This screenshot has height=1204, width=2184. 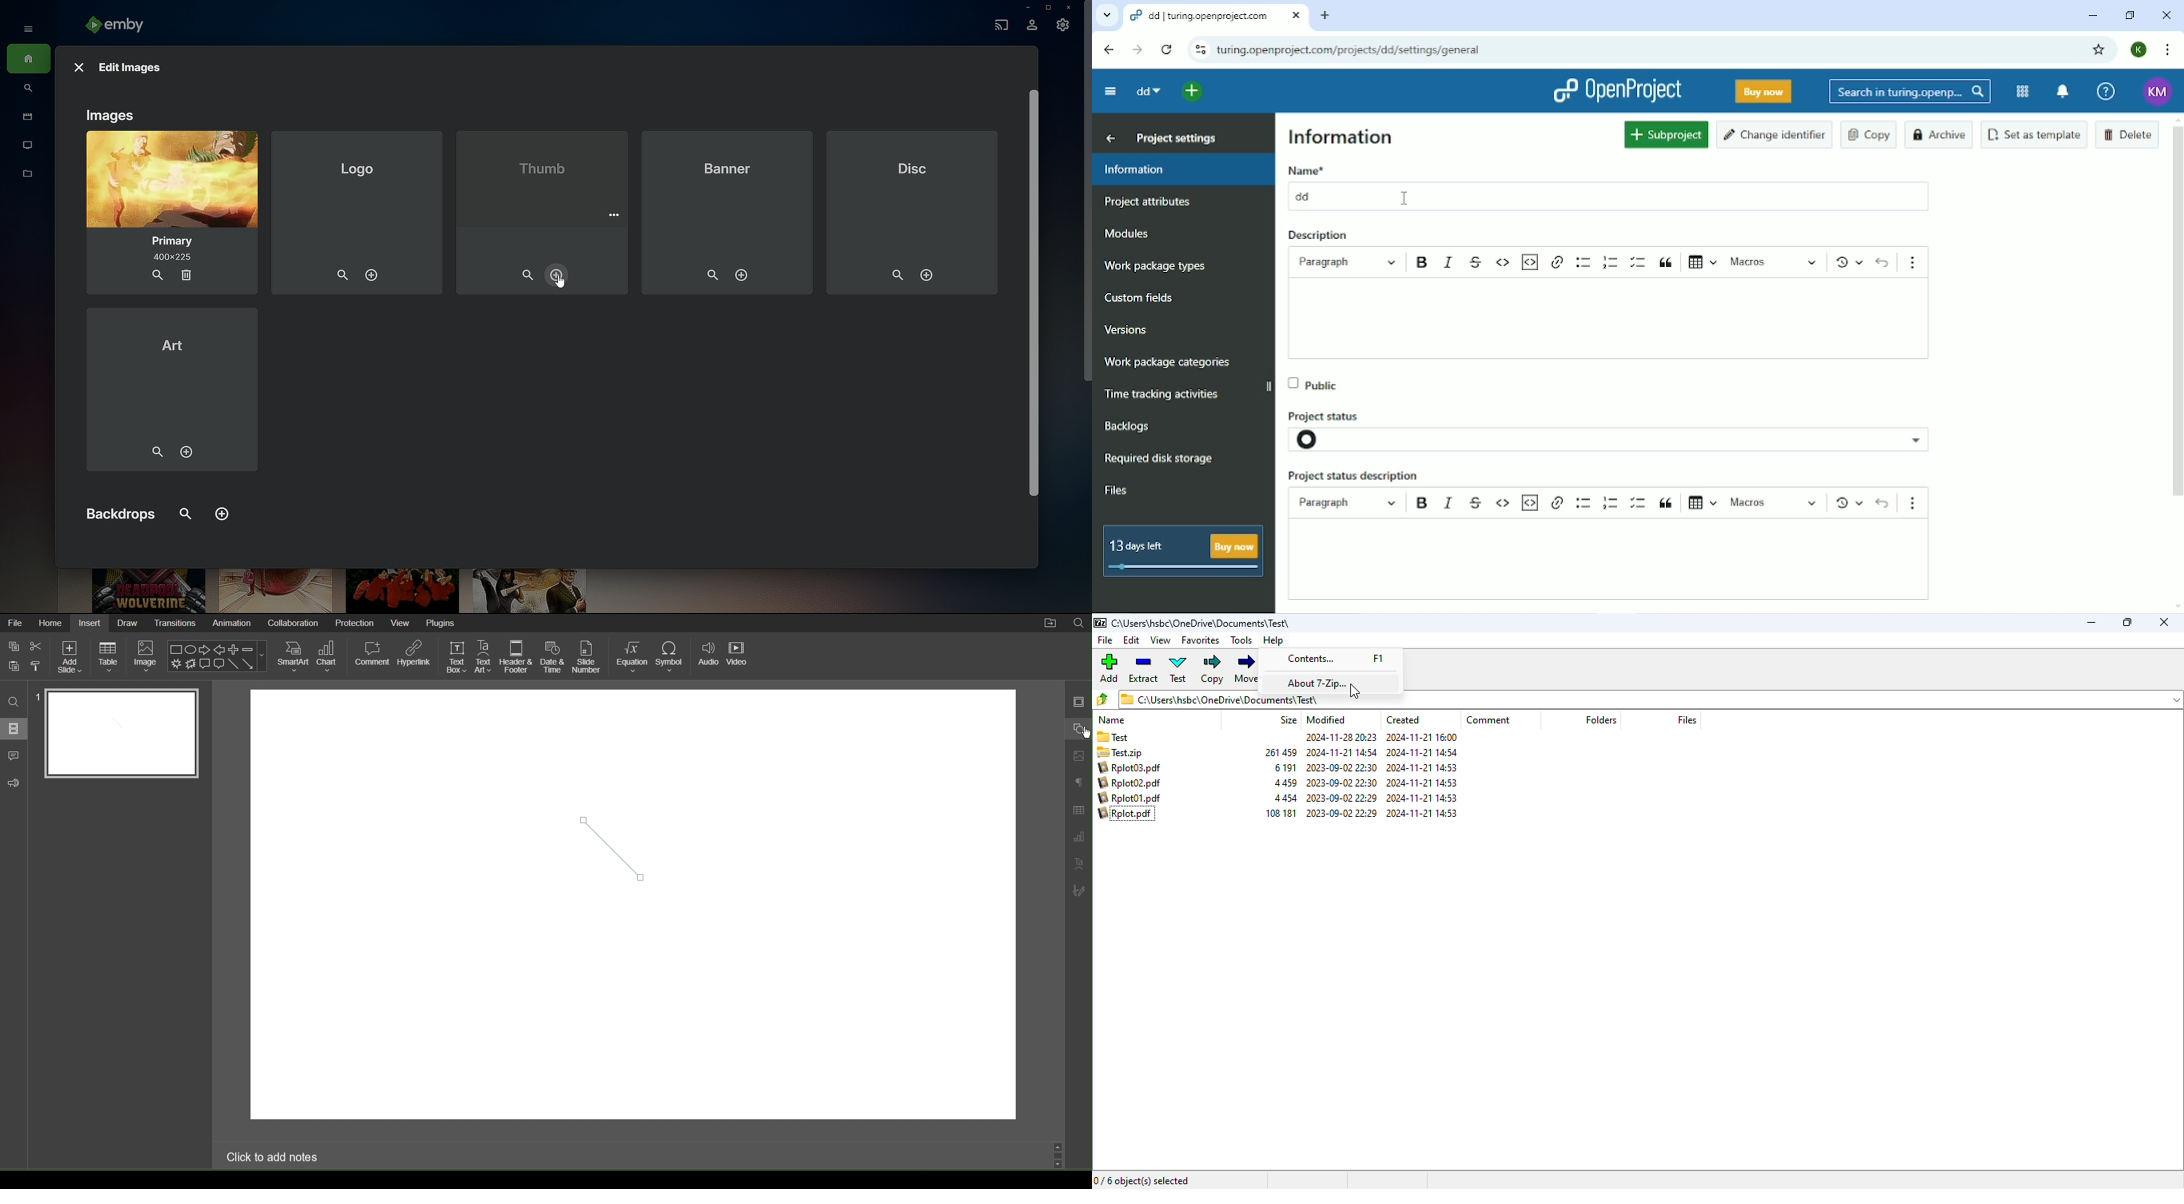 What do you see at coordinates (1050, 624) in the screenshot?
I see `Open File Location` at bounding box center [1050, 624].